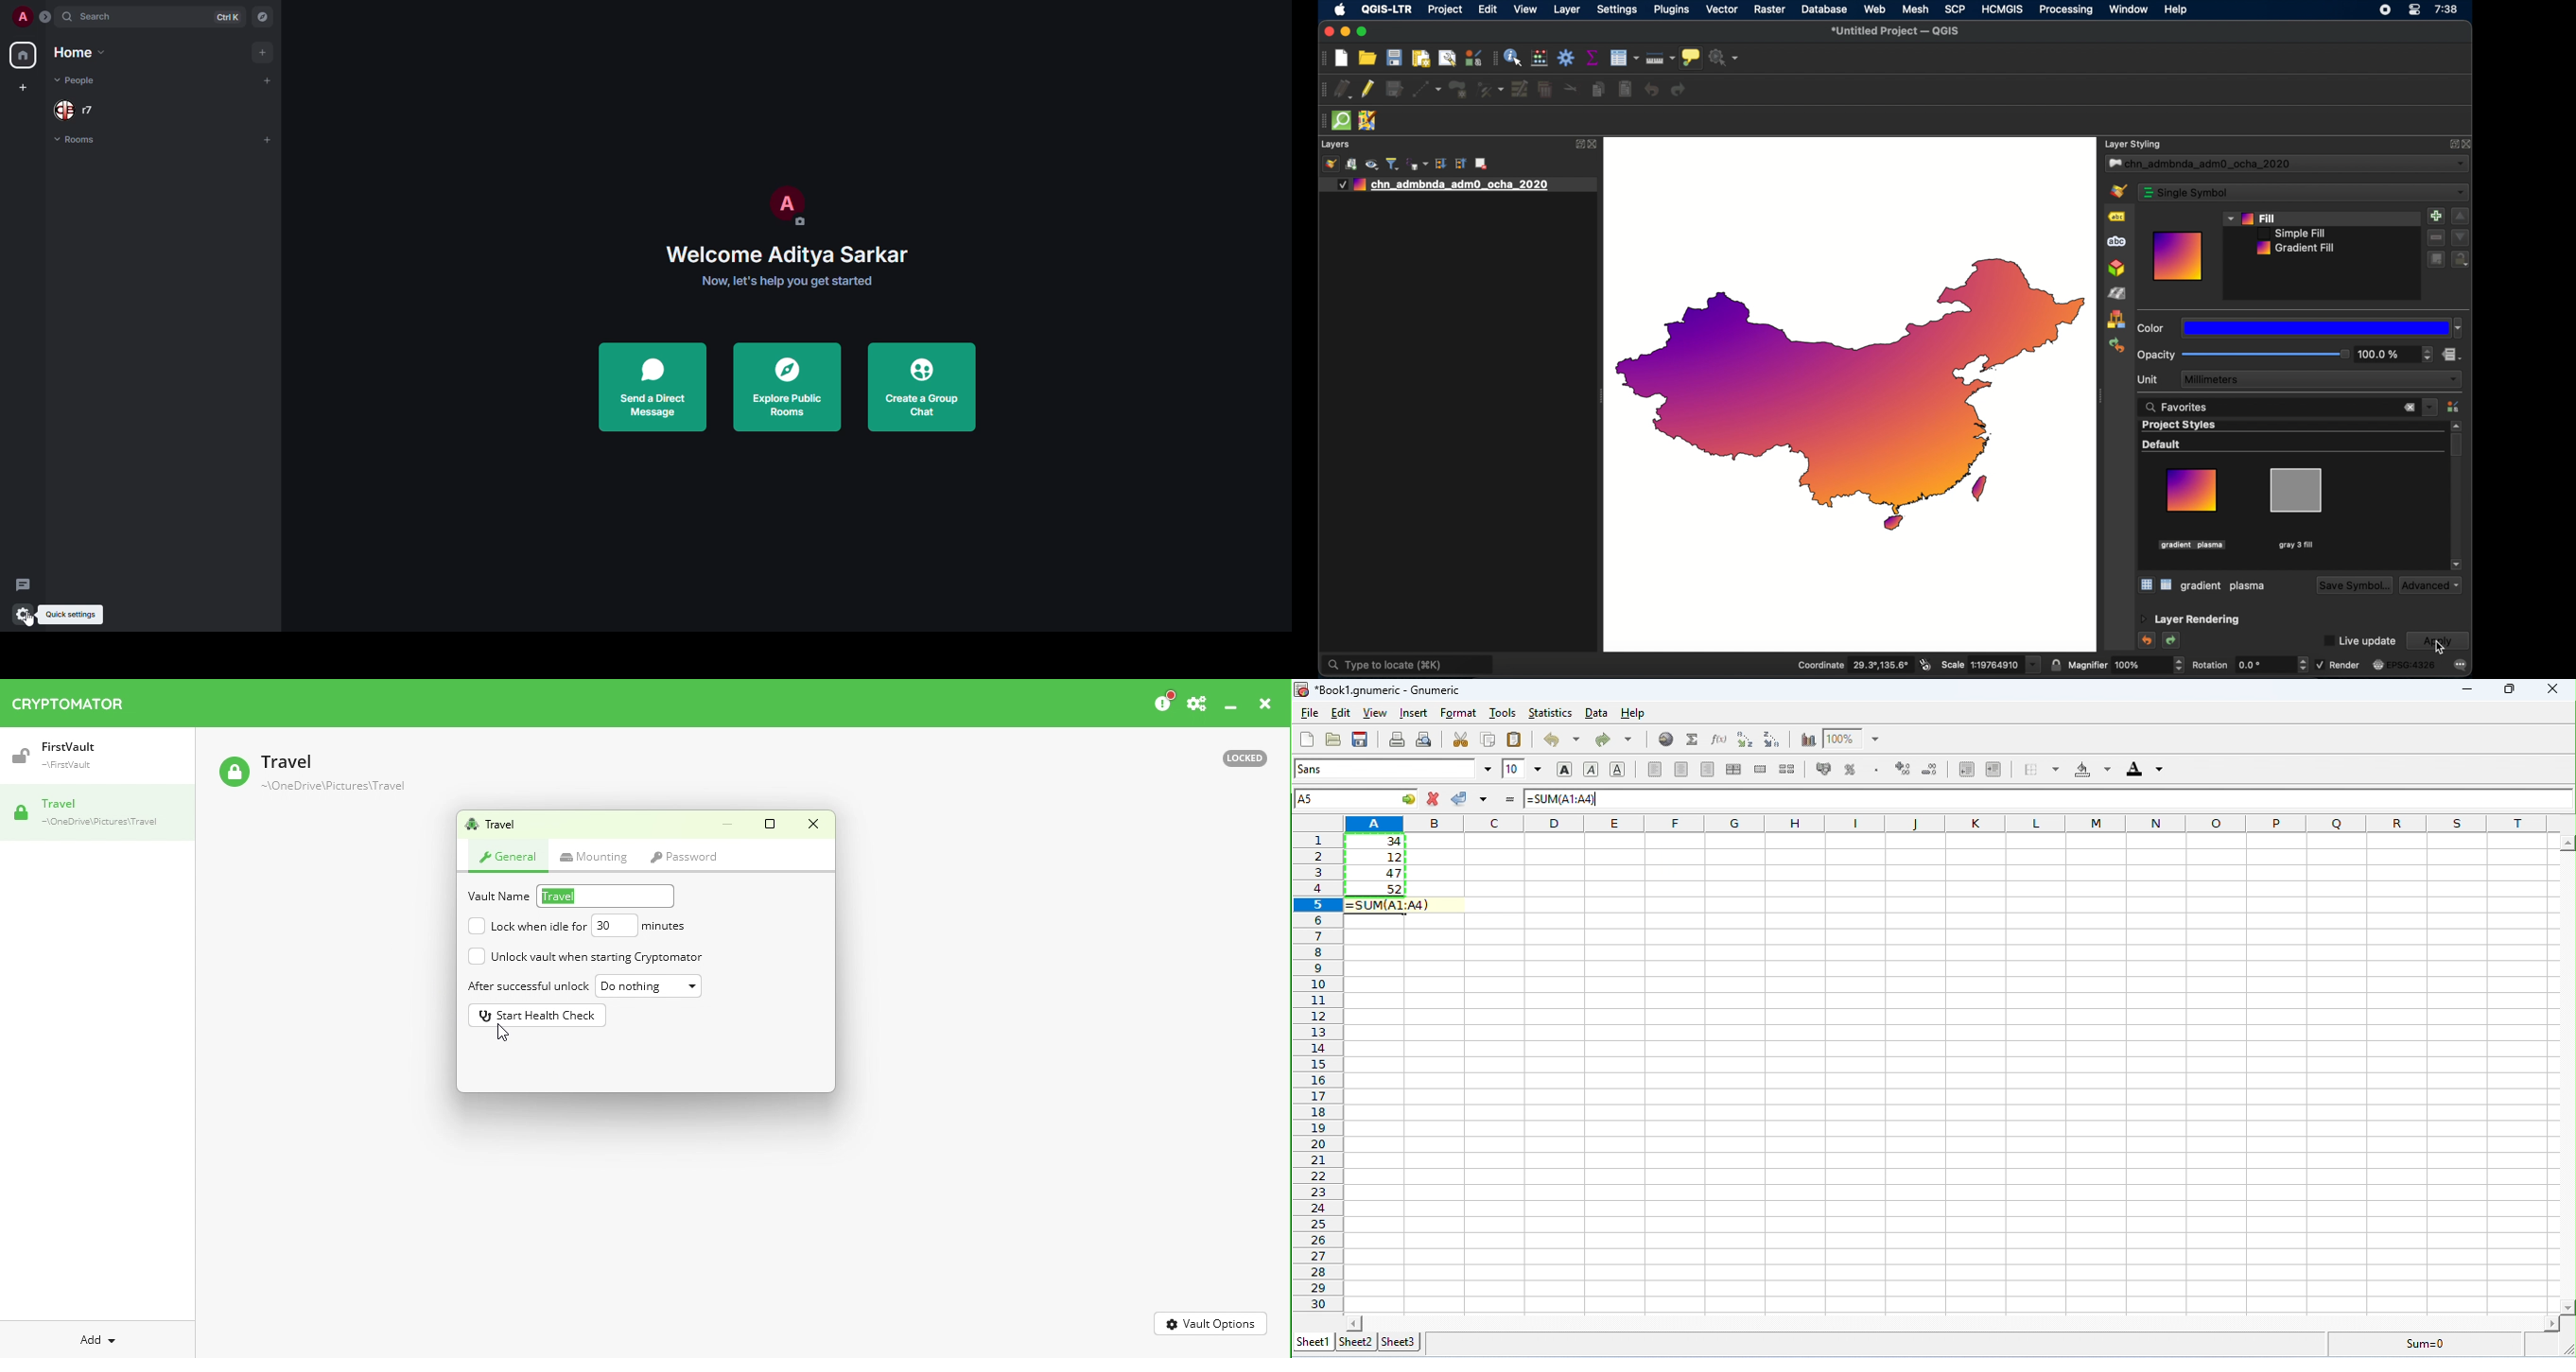 This screenshot has width=2576, height=1372. What do you see at coordinates (2167, 585) in the screenshot?
I see `list view` at bounding box center [2167, 585].